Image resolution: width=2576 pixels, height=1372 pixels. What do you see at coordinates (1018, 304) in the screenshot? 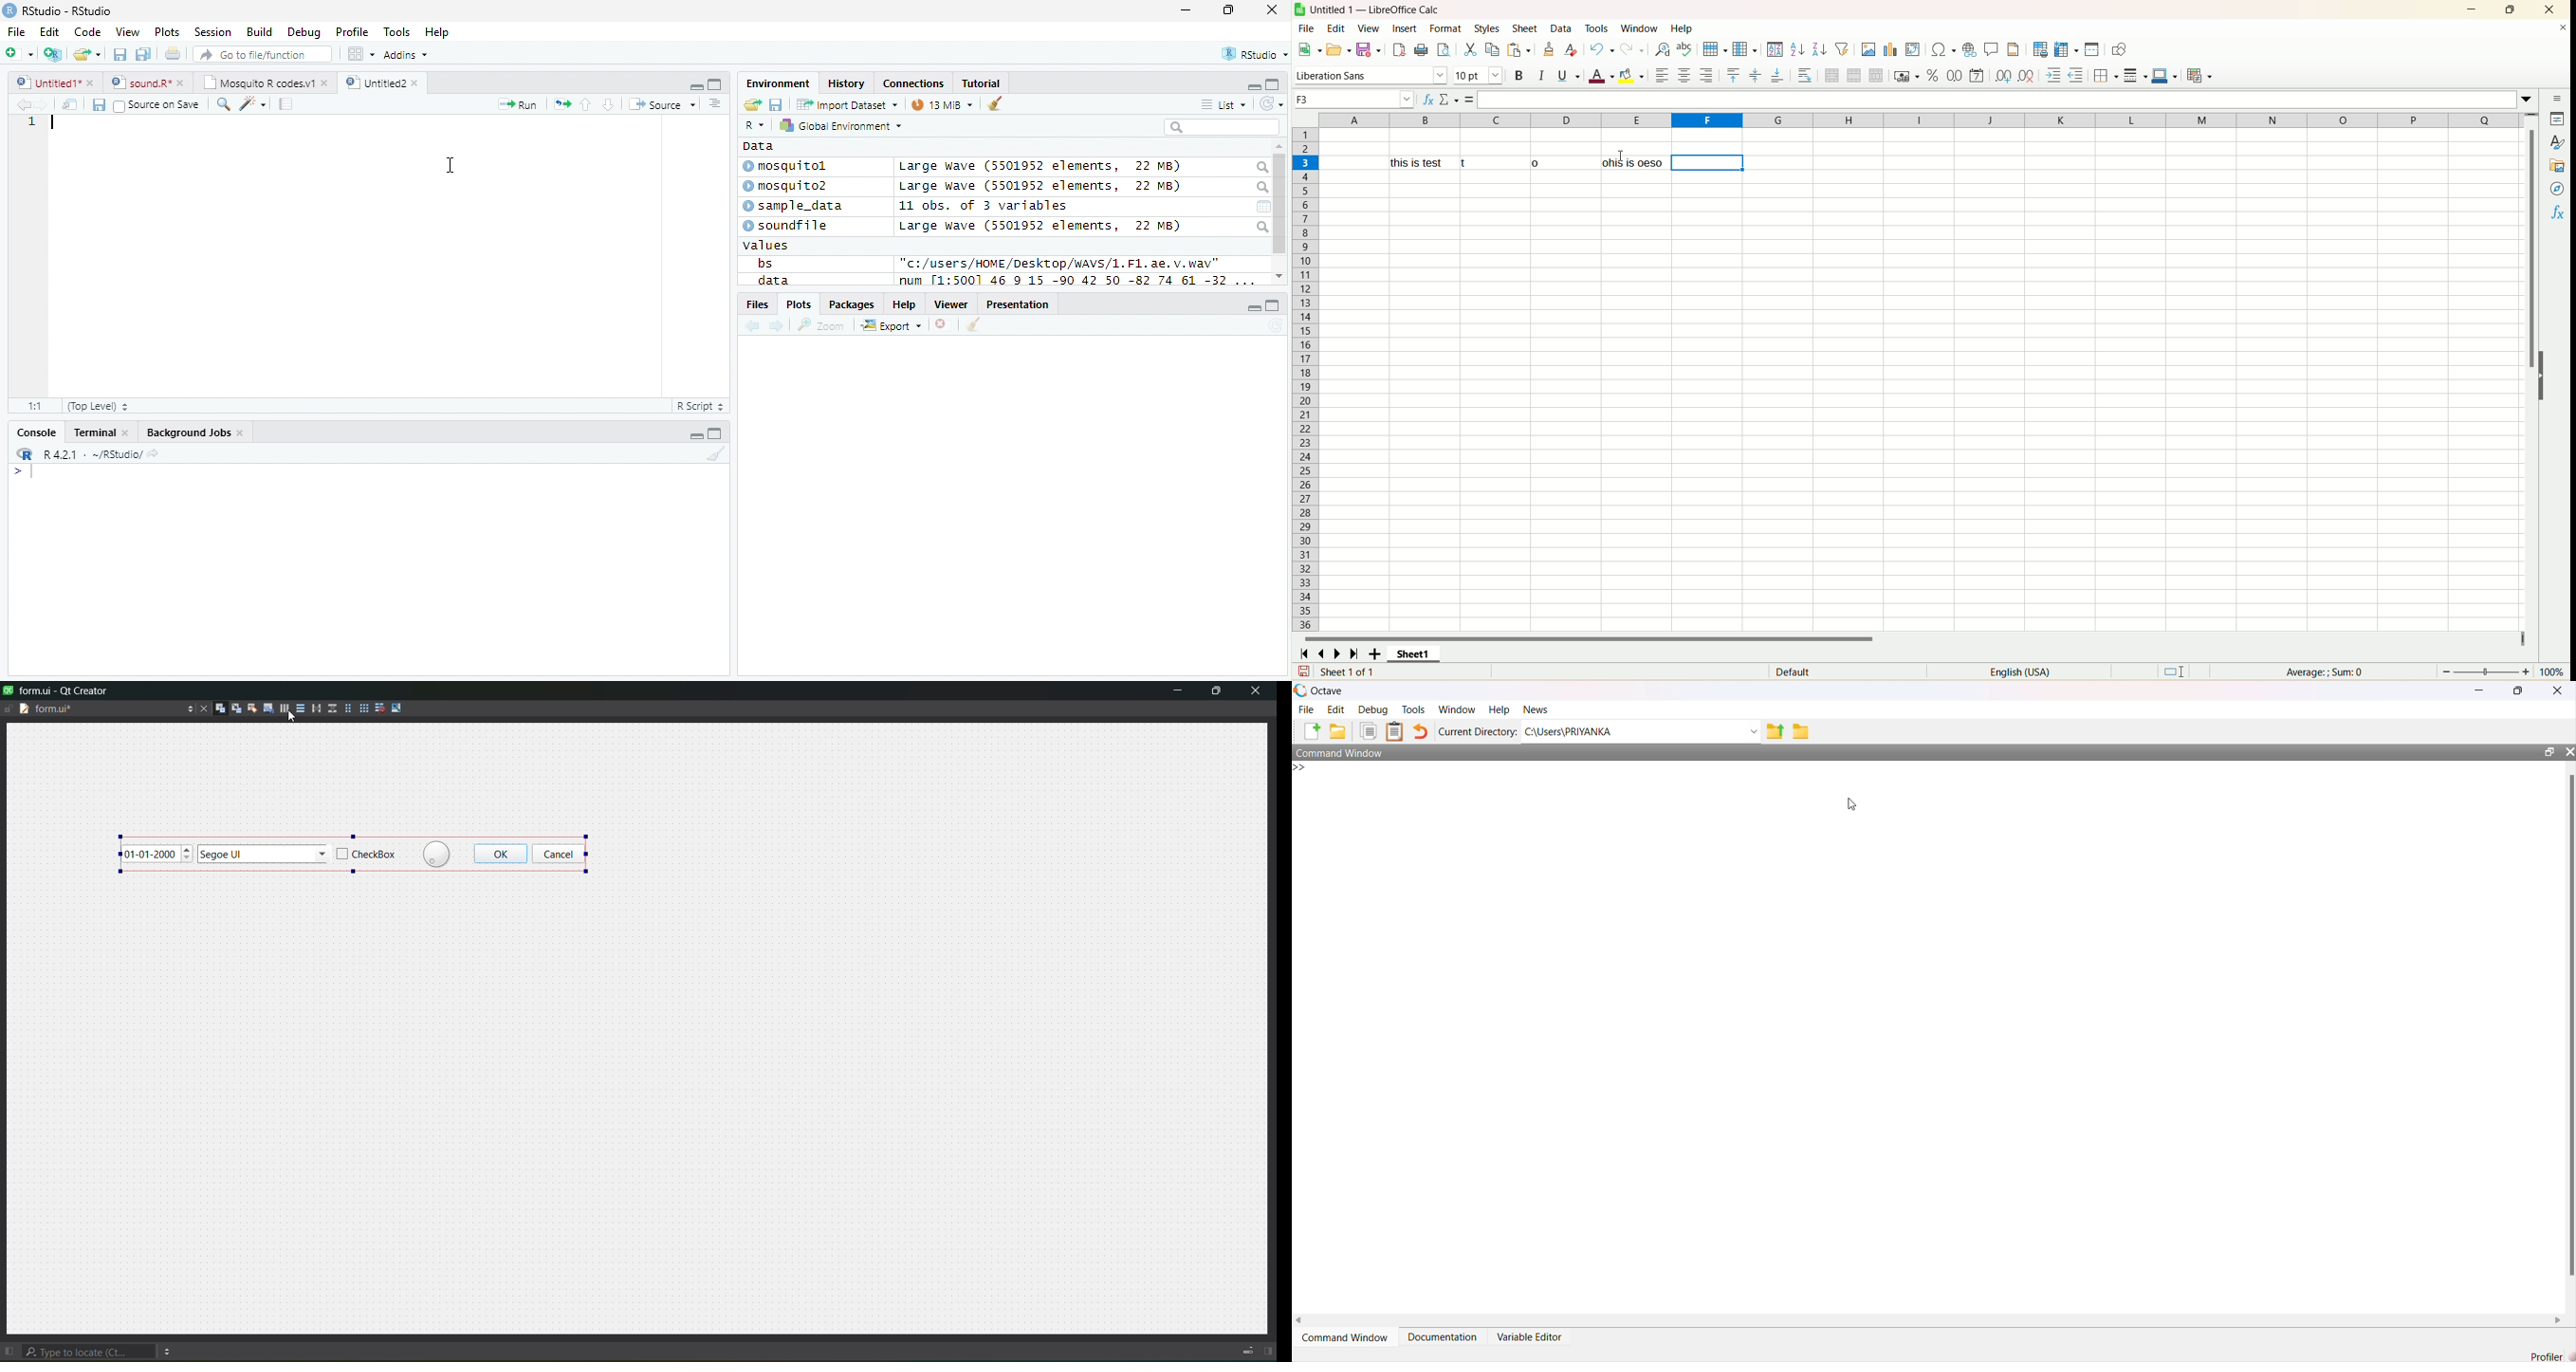
I see `Presentation` at bounding box center [1018, 304].